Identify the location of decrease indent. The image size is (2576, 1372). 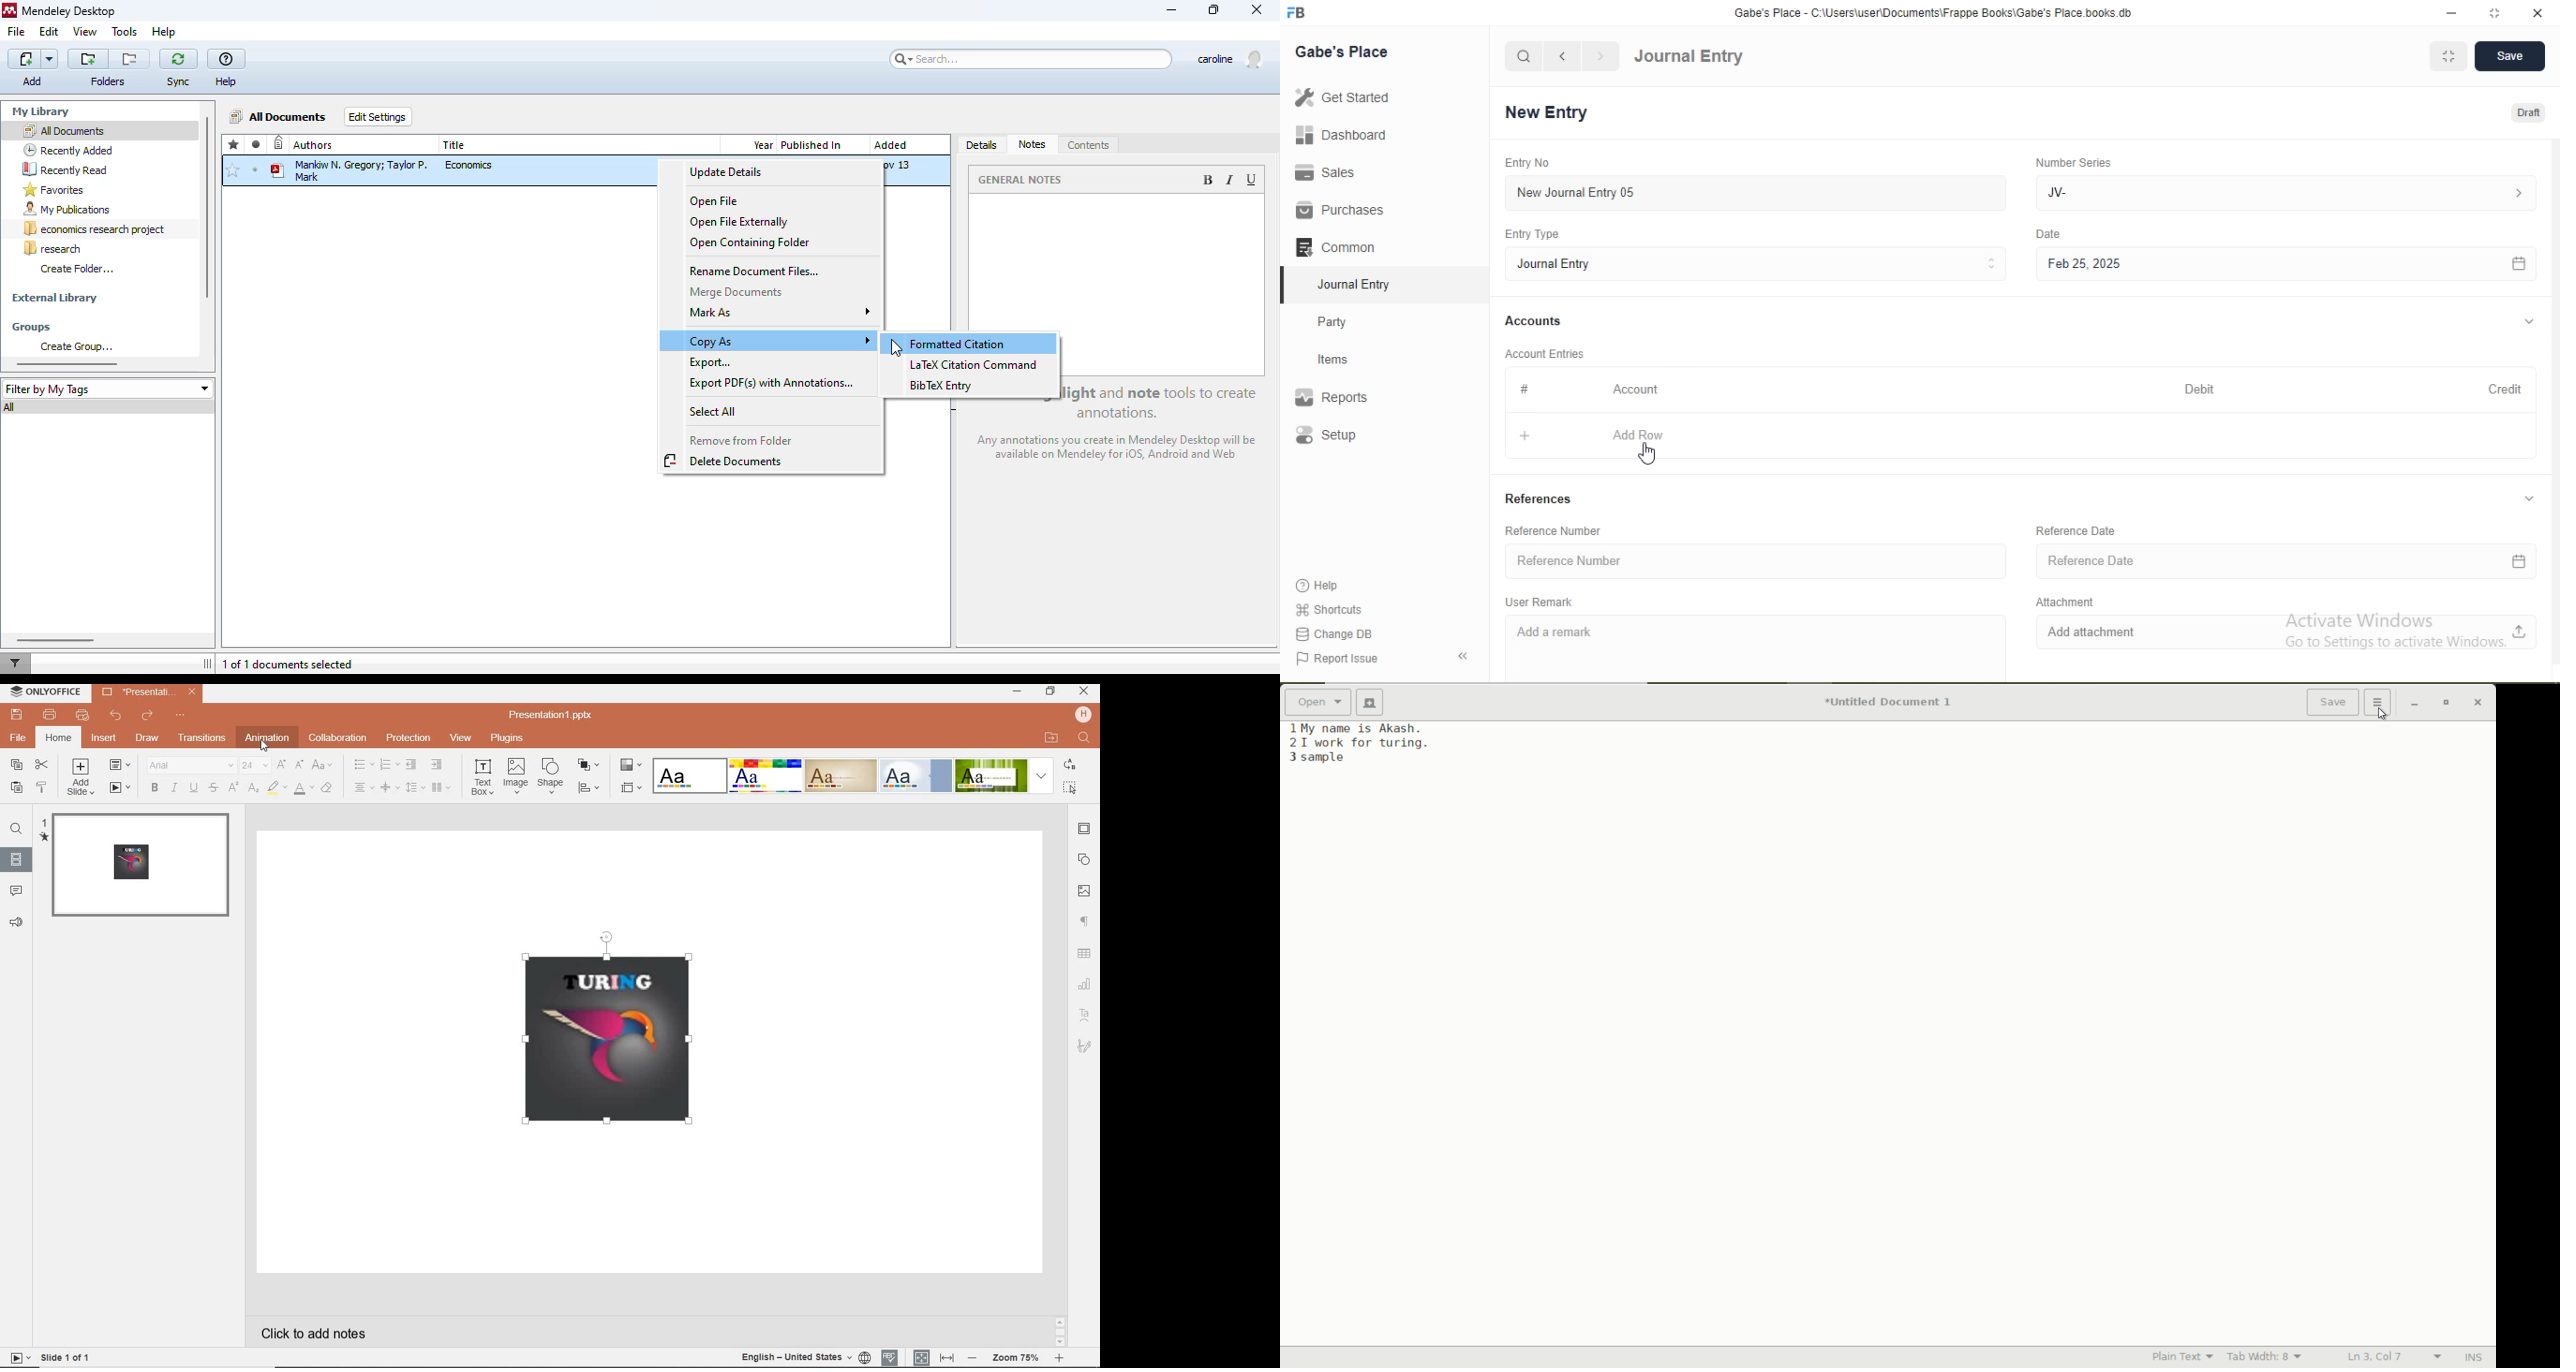
(412, 765).